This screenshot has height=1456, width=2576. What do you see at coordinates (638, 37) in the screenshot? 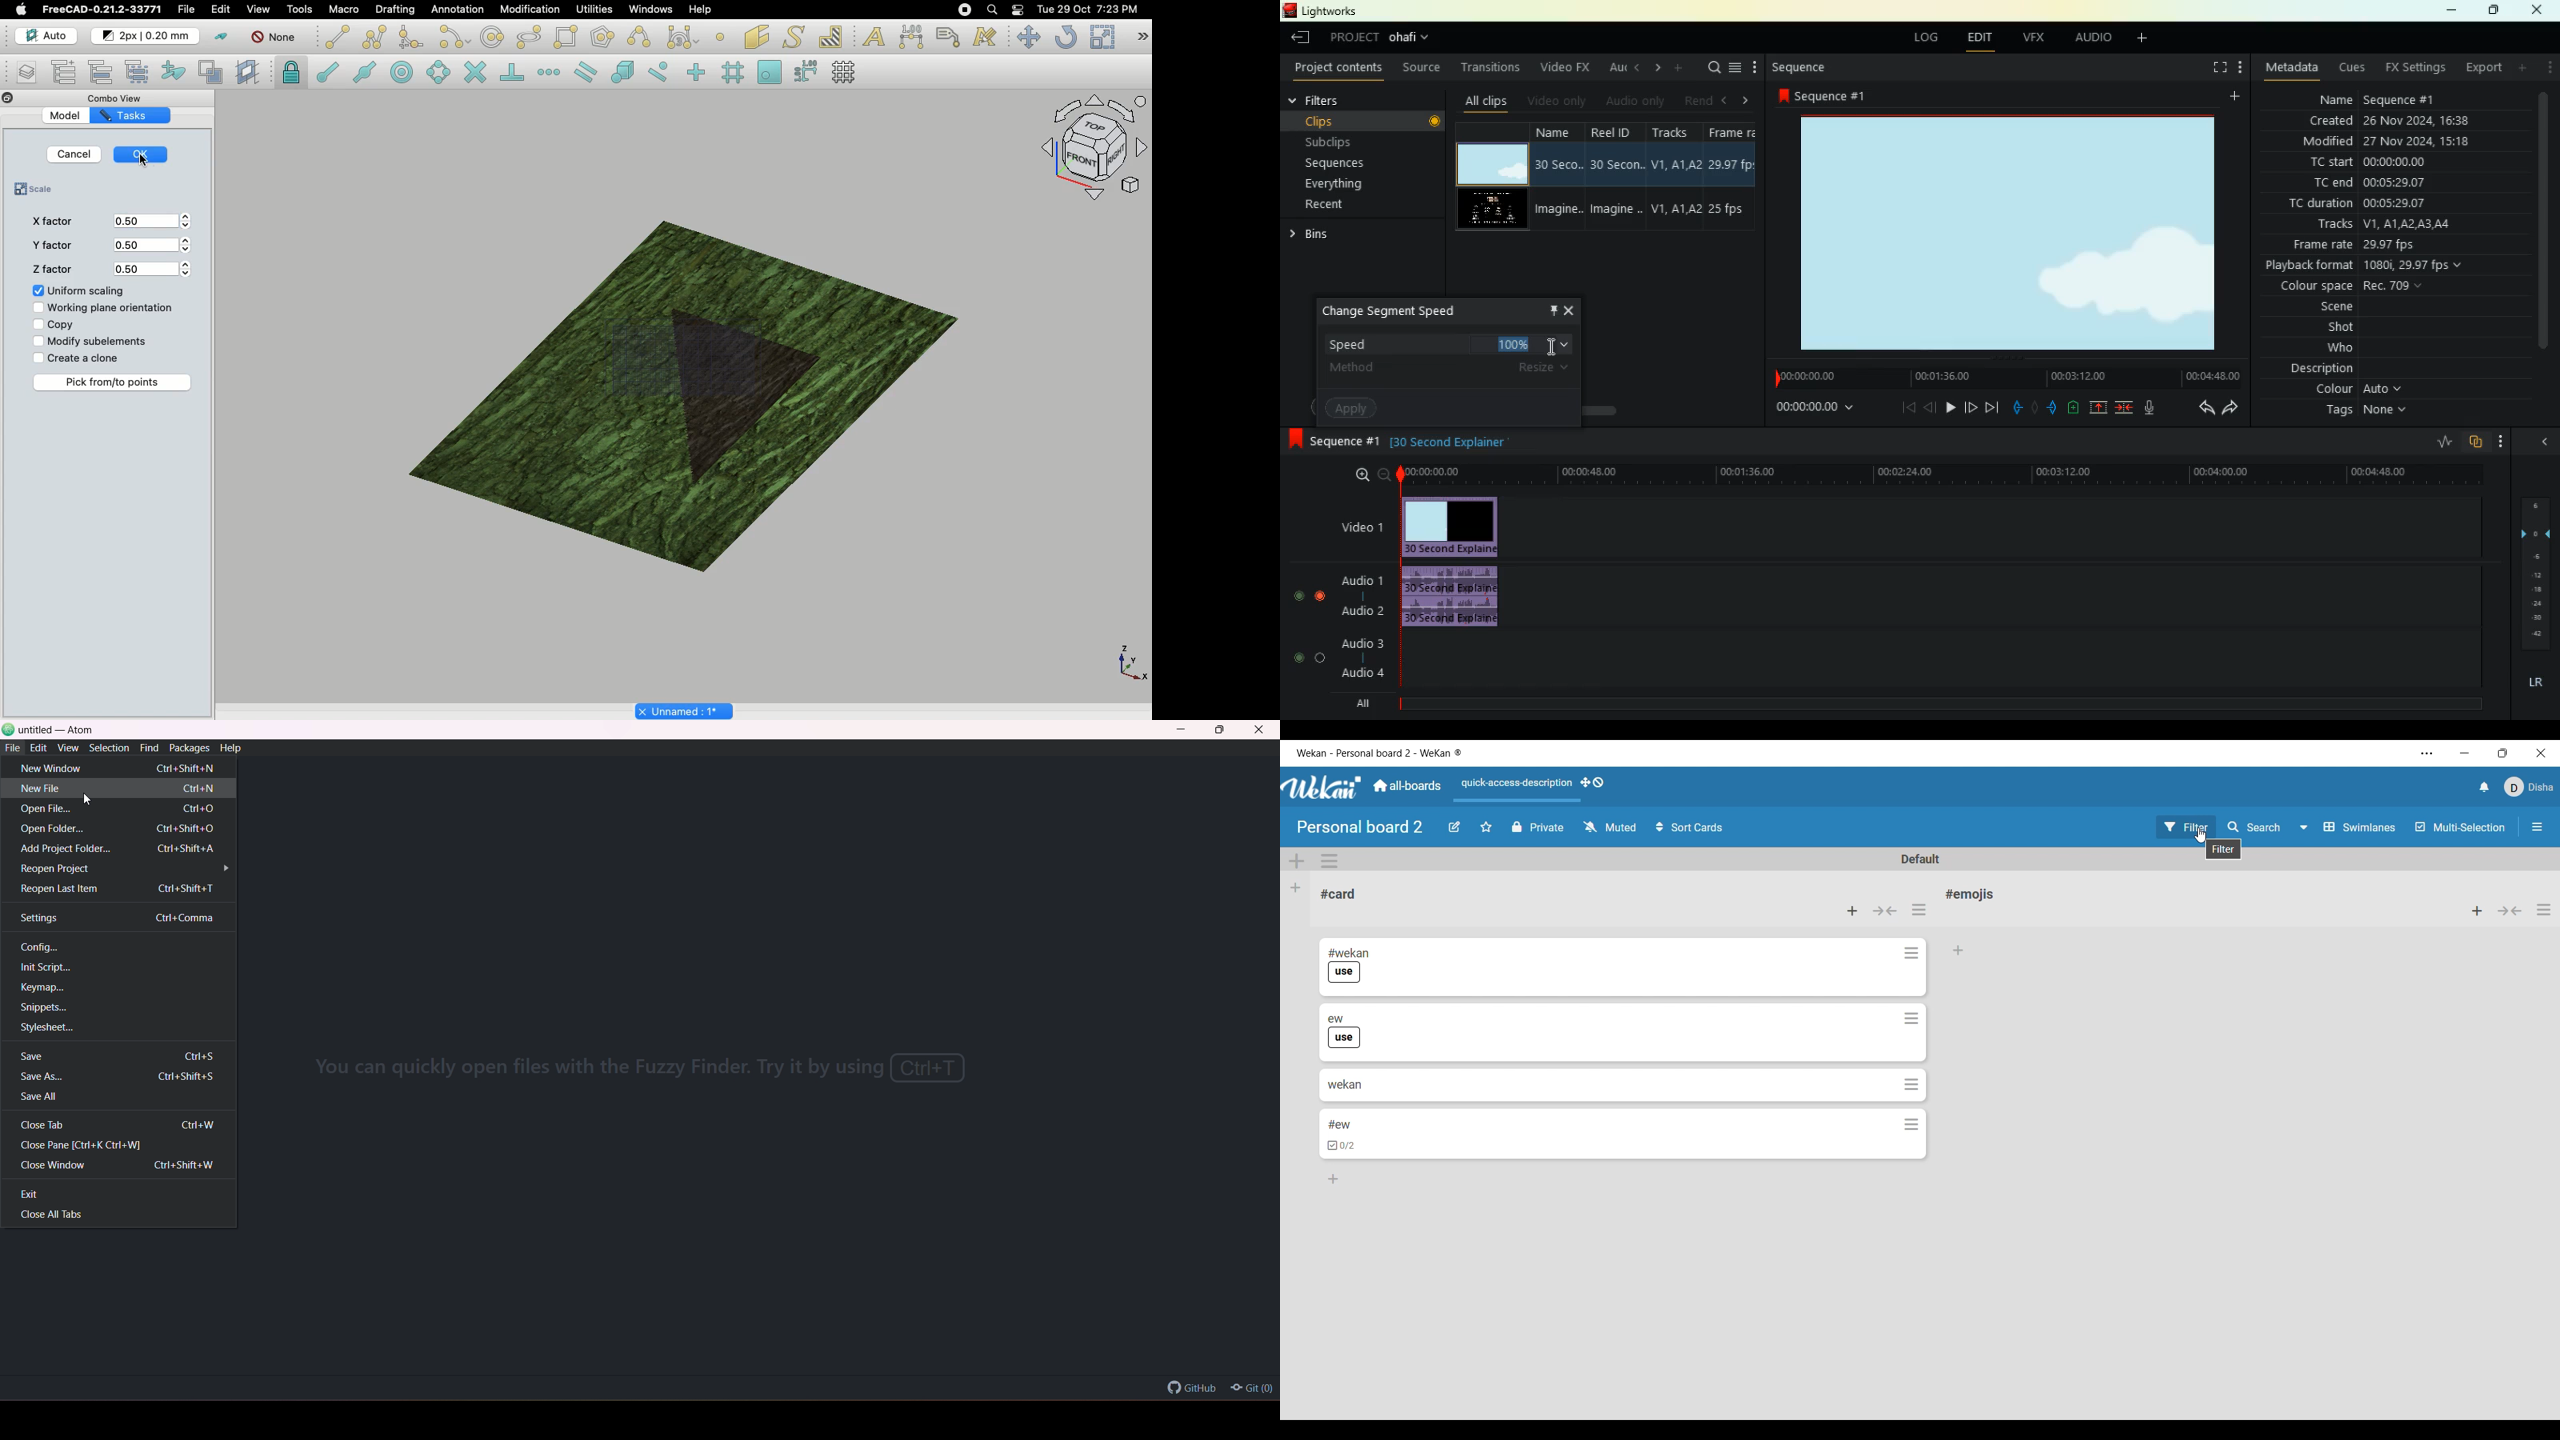
I see `B-spline` at bounding box center [638, 37].